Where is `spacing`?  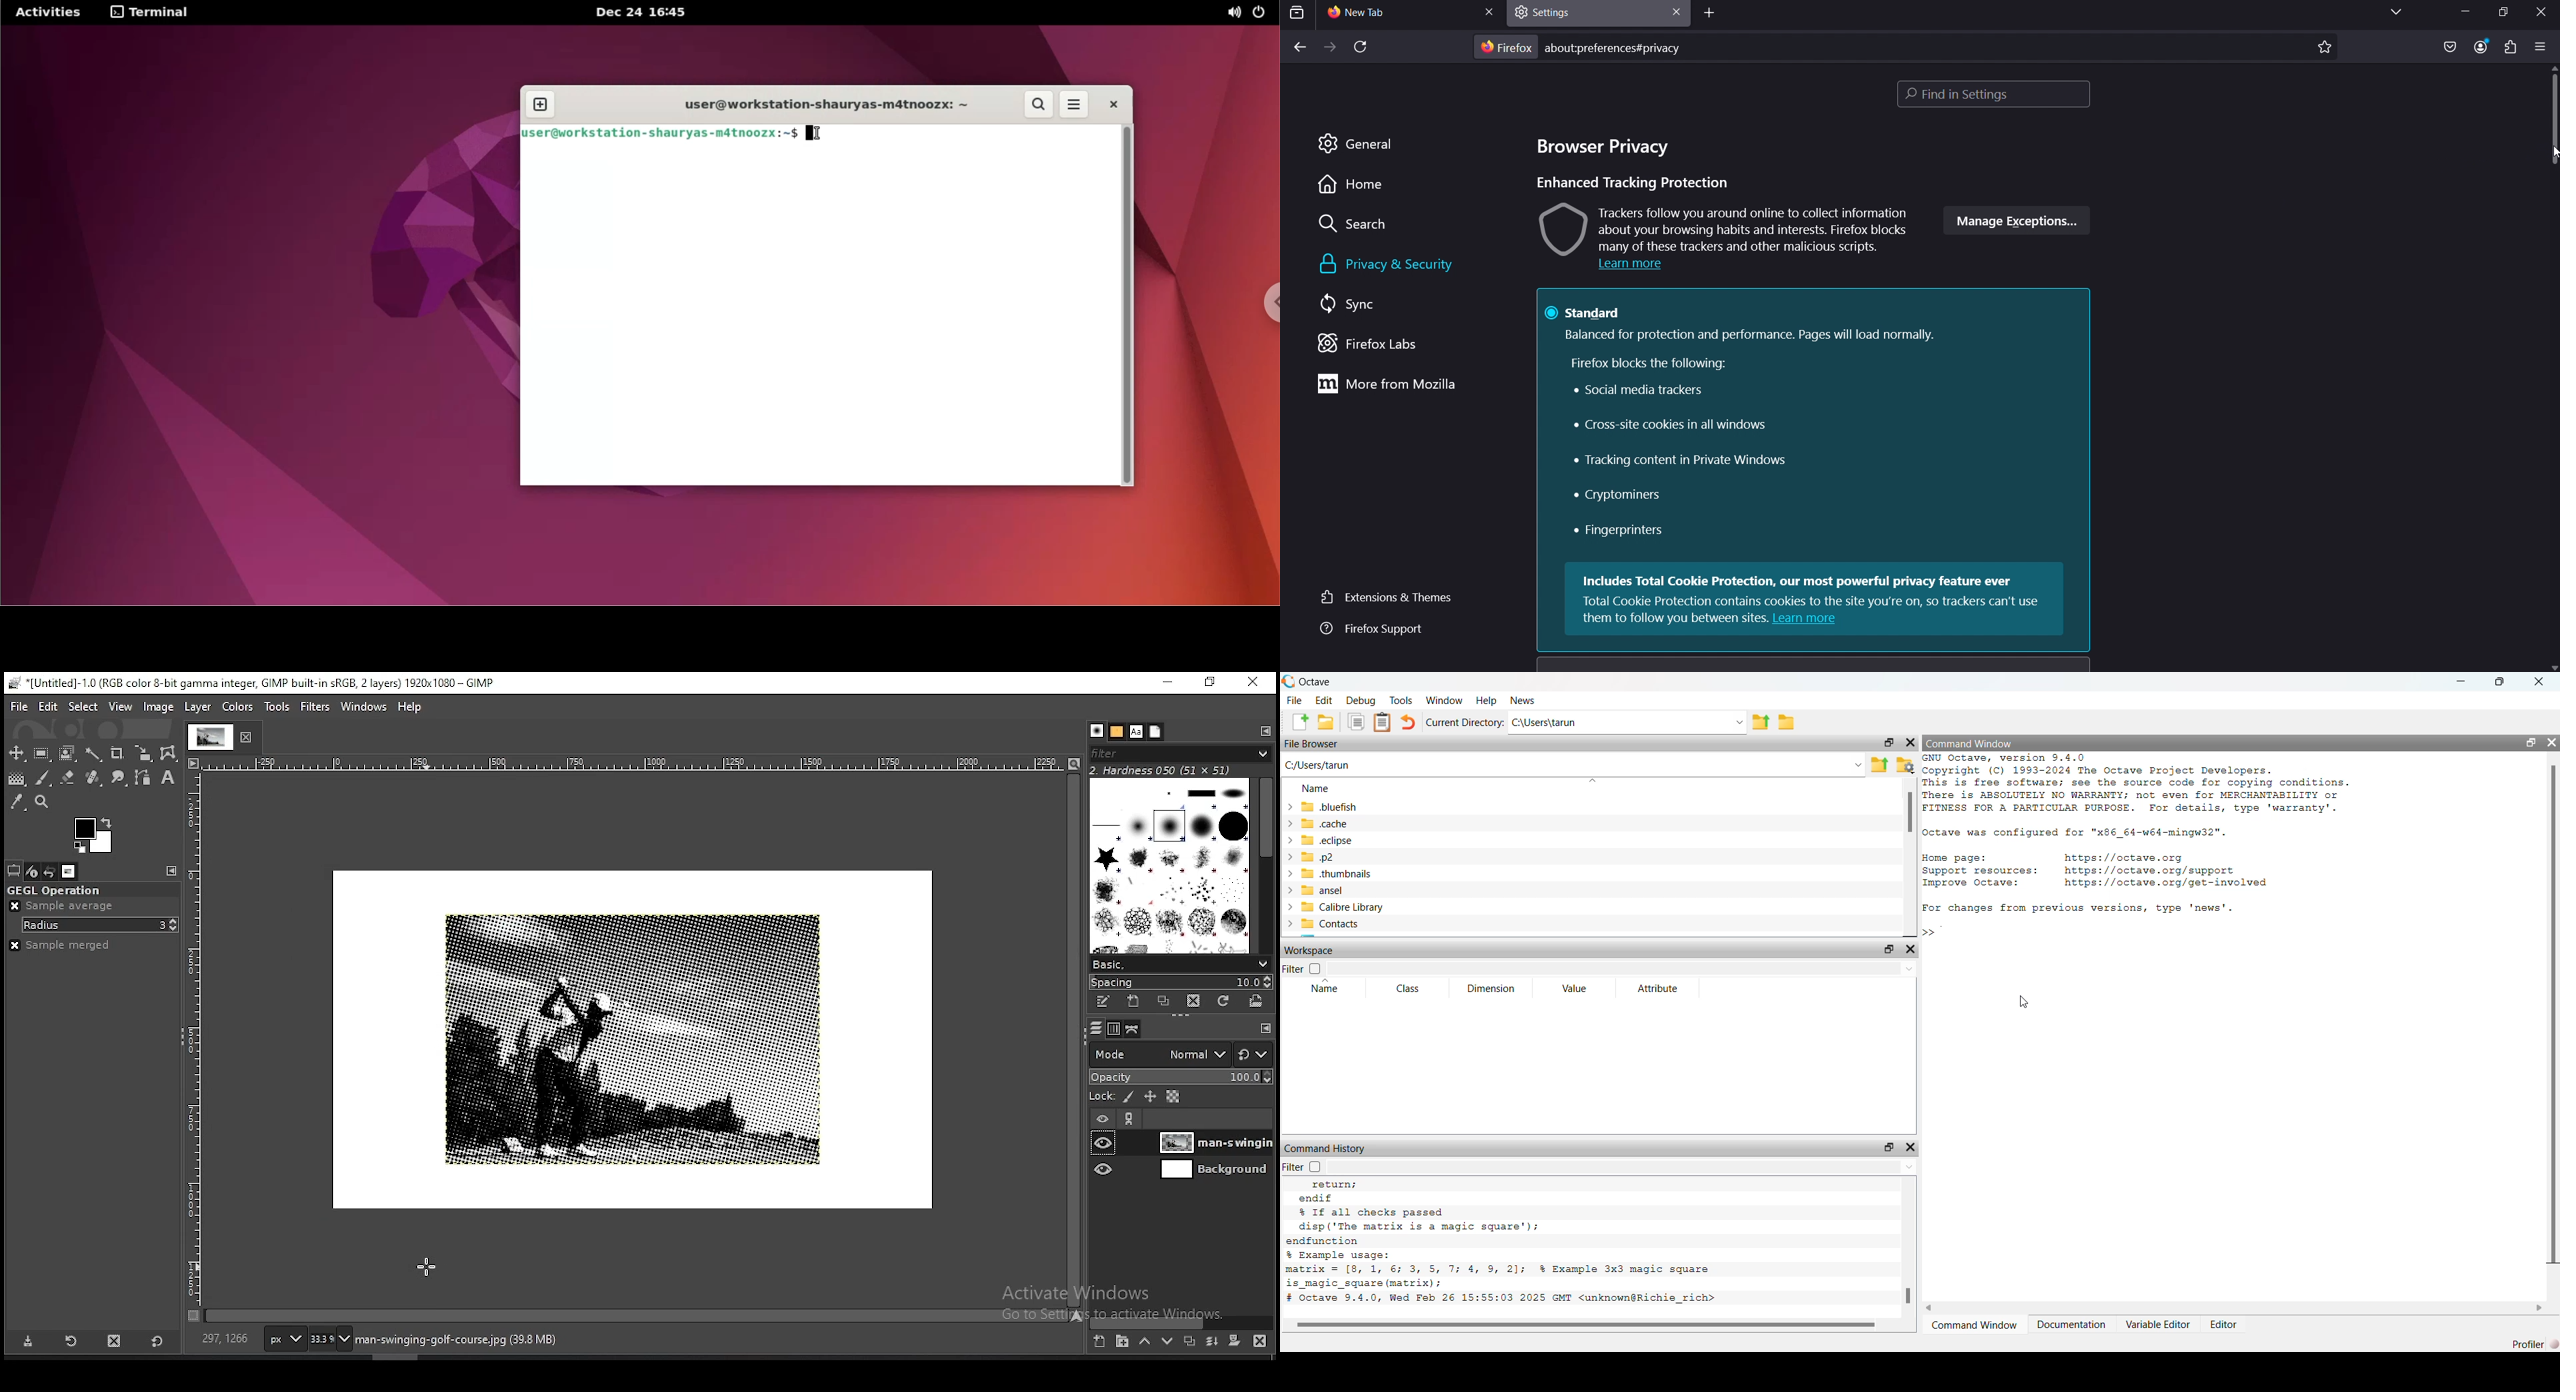 spacing is located at coordinates (1181, 981).